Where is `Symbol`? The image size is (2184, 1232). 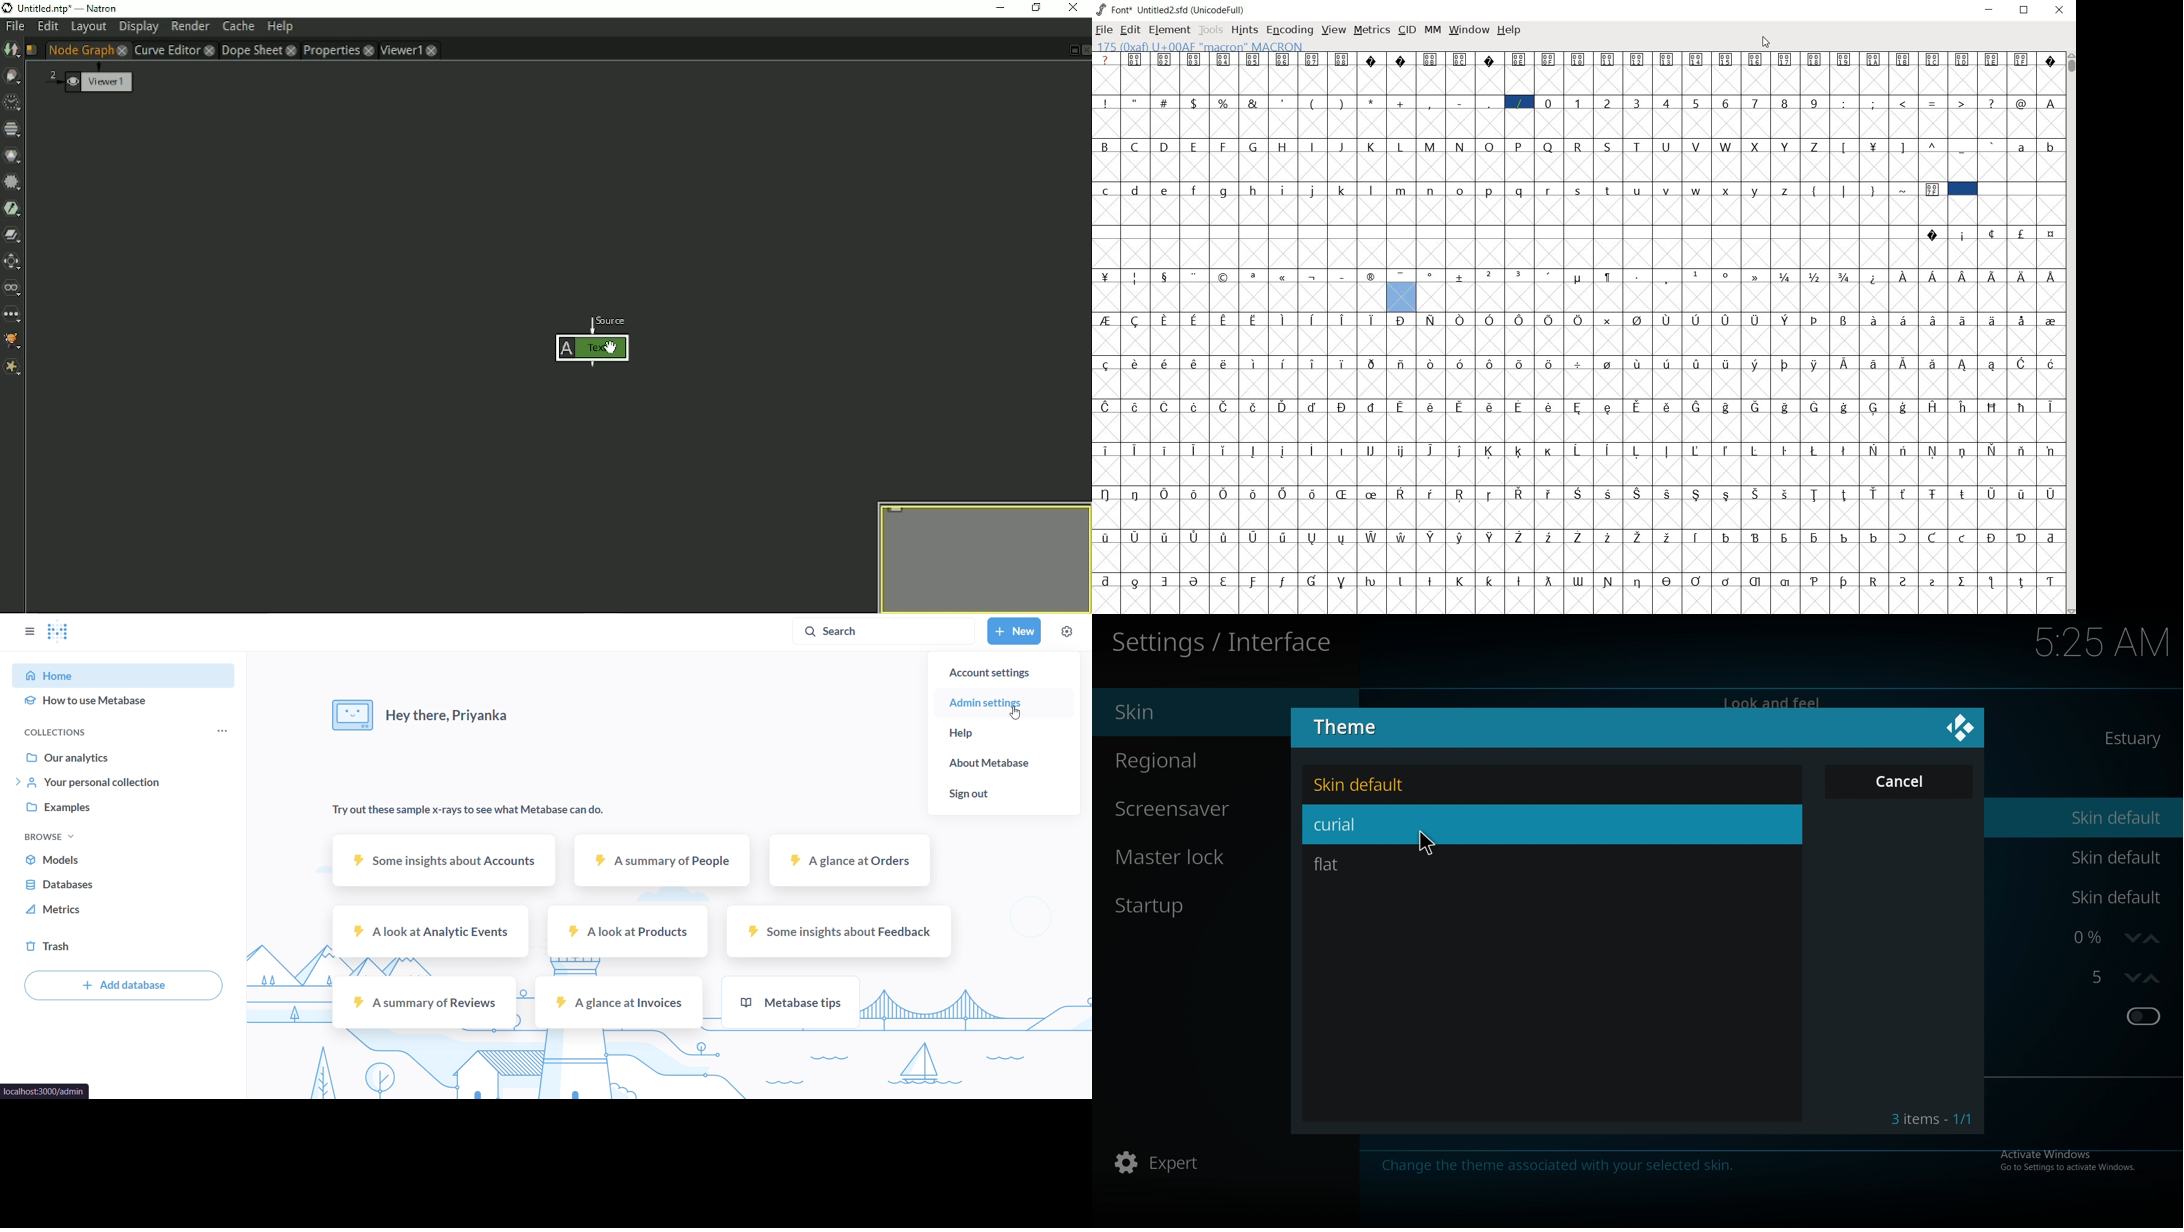
Symbol is located at coordinates (2049, 59).